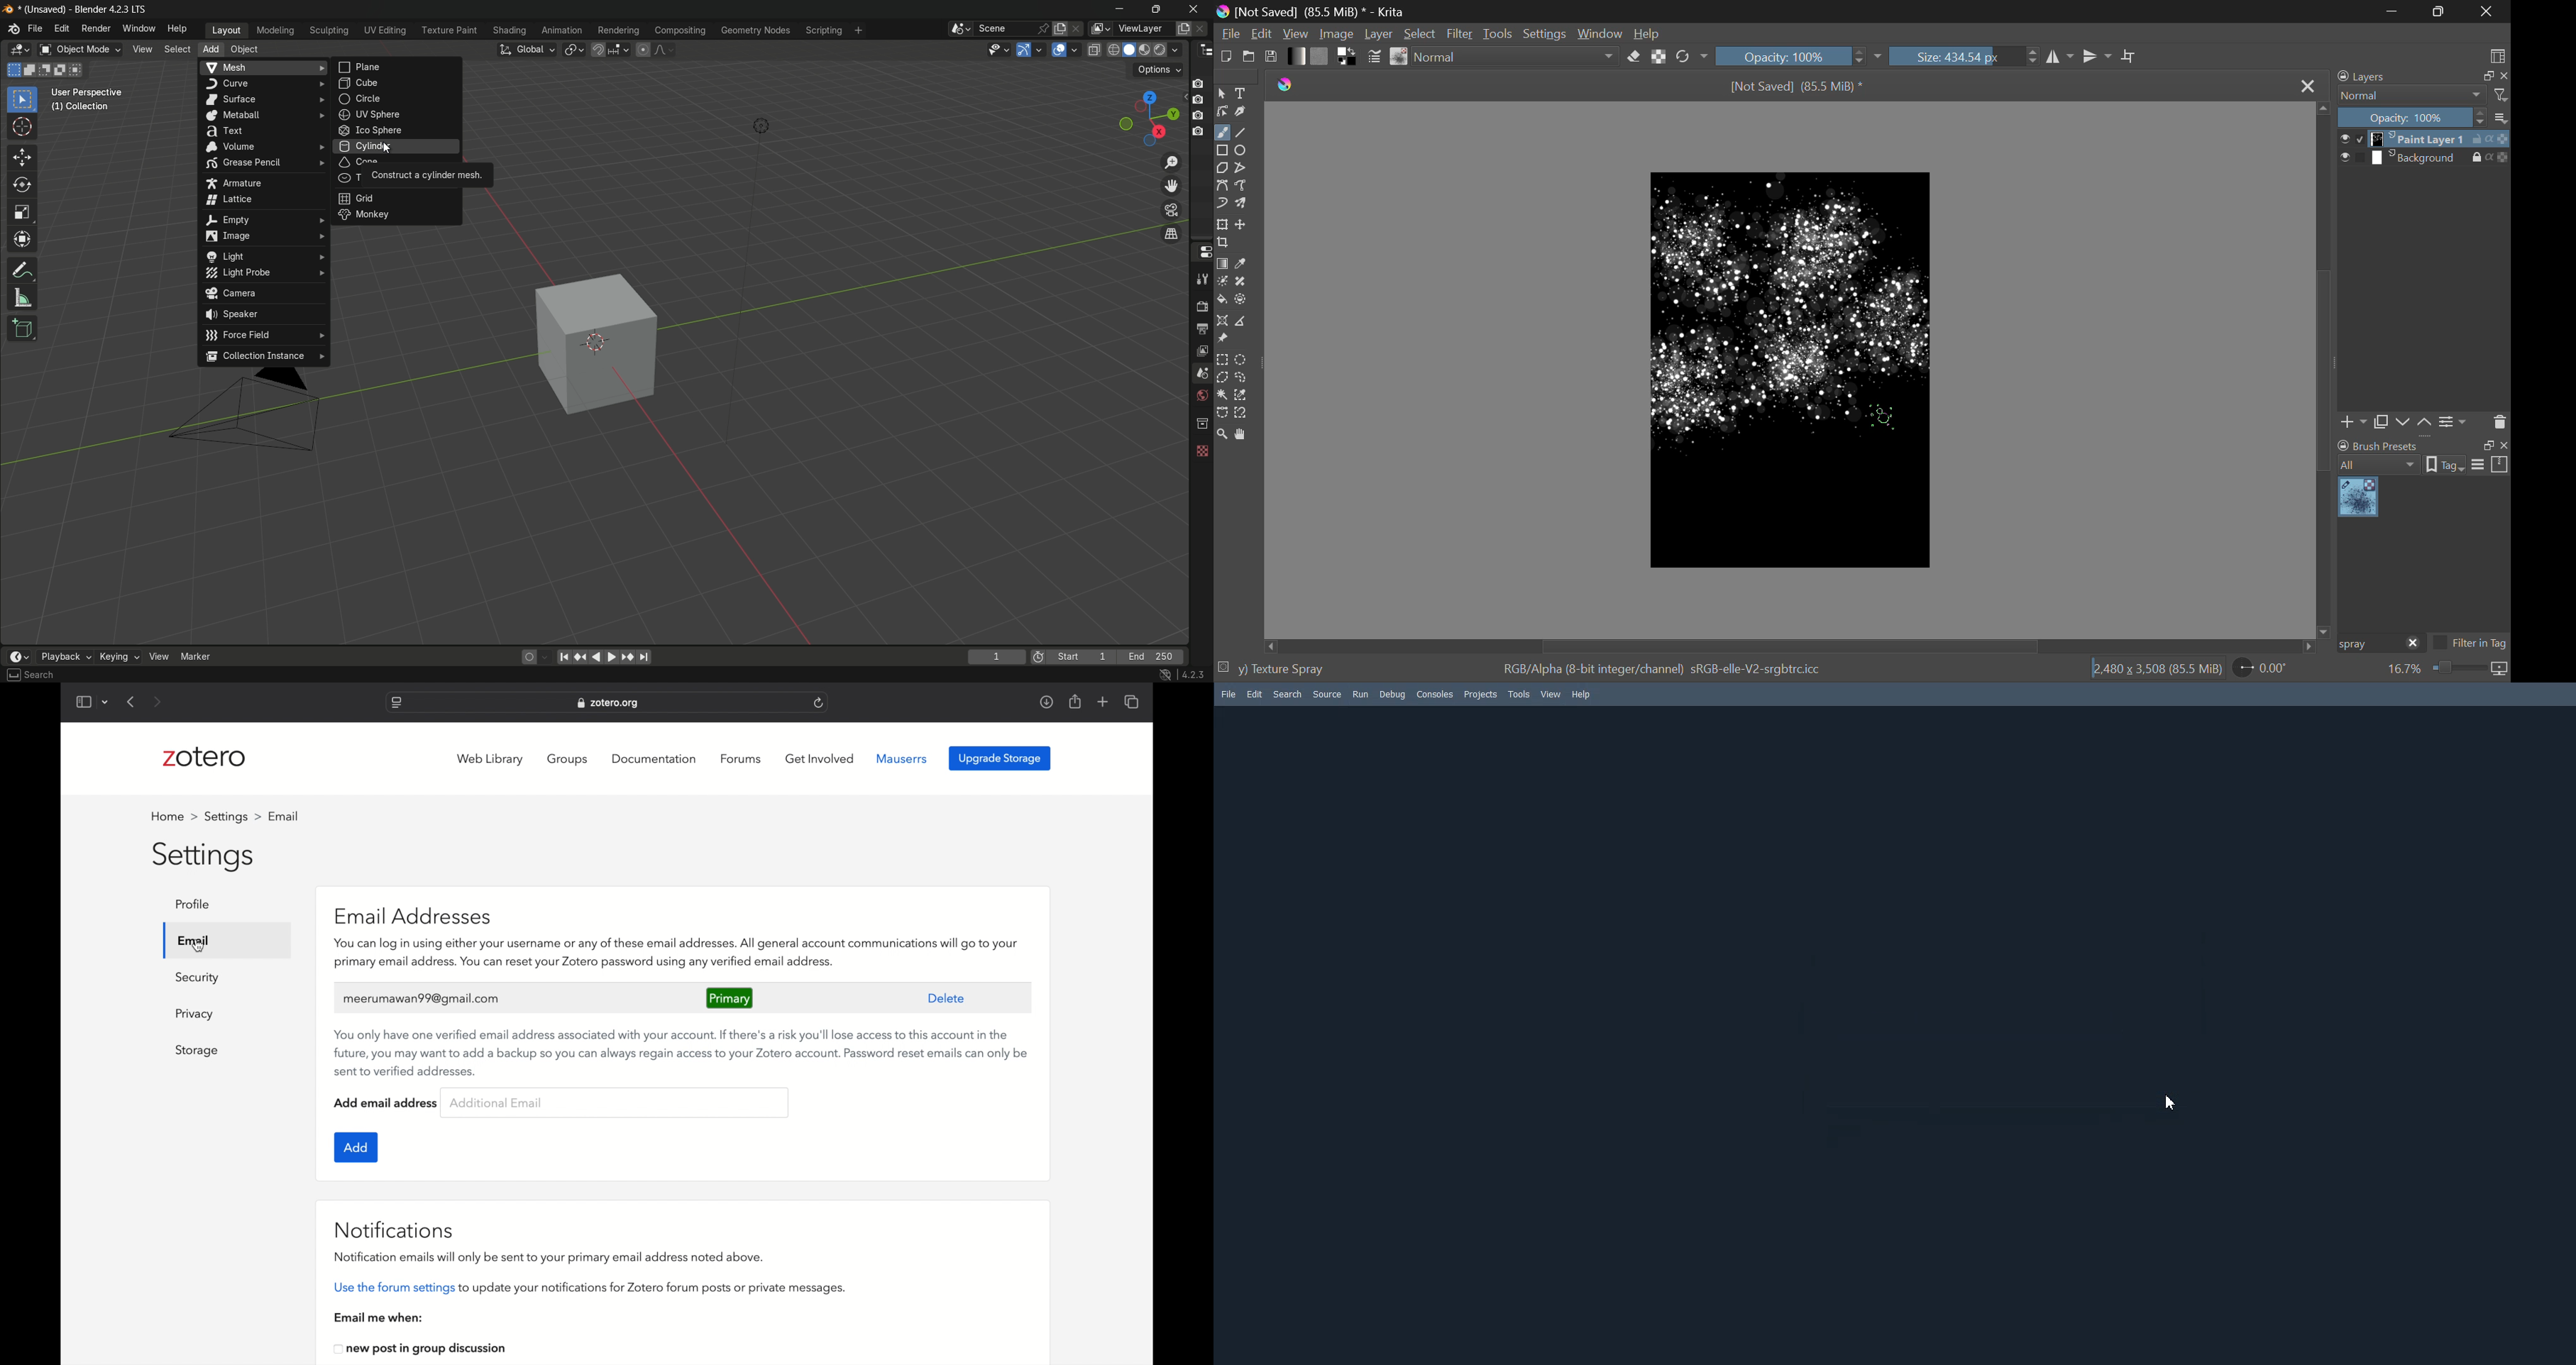 The image size is (2576, 1372). I want to click on Eraser, so click(1634, 57).